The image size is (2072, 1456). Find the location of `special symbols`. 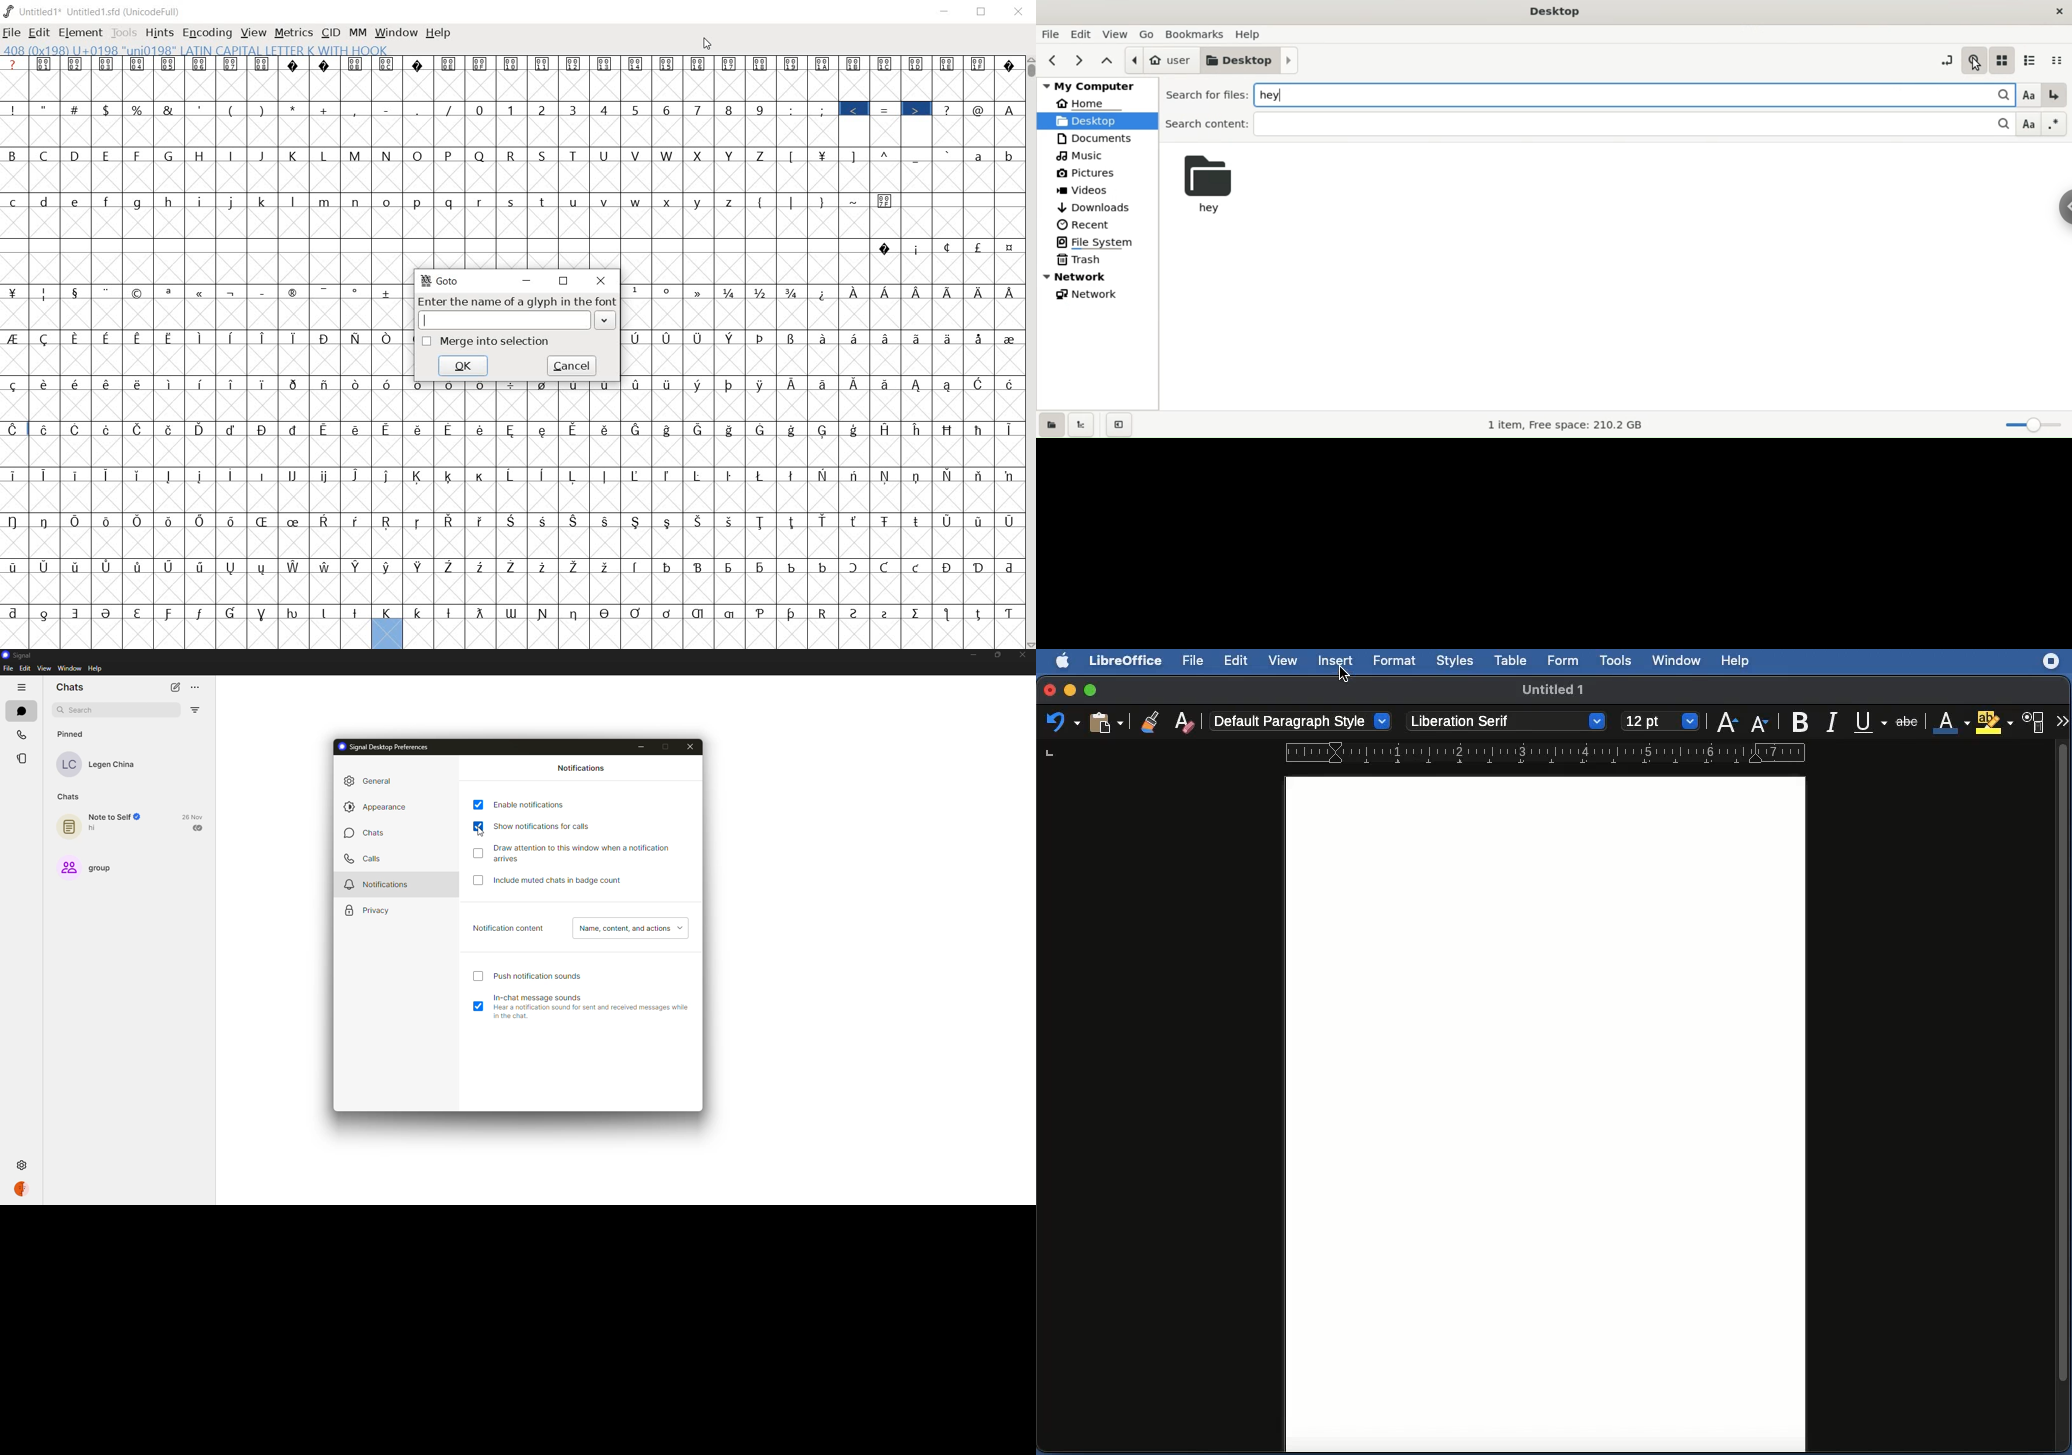

special symbols is located at coordinates (948, 247).